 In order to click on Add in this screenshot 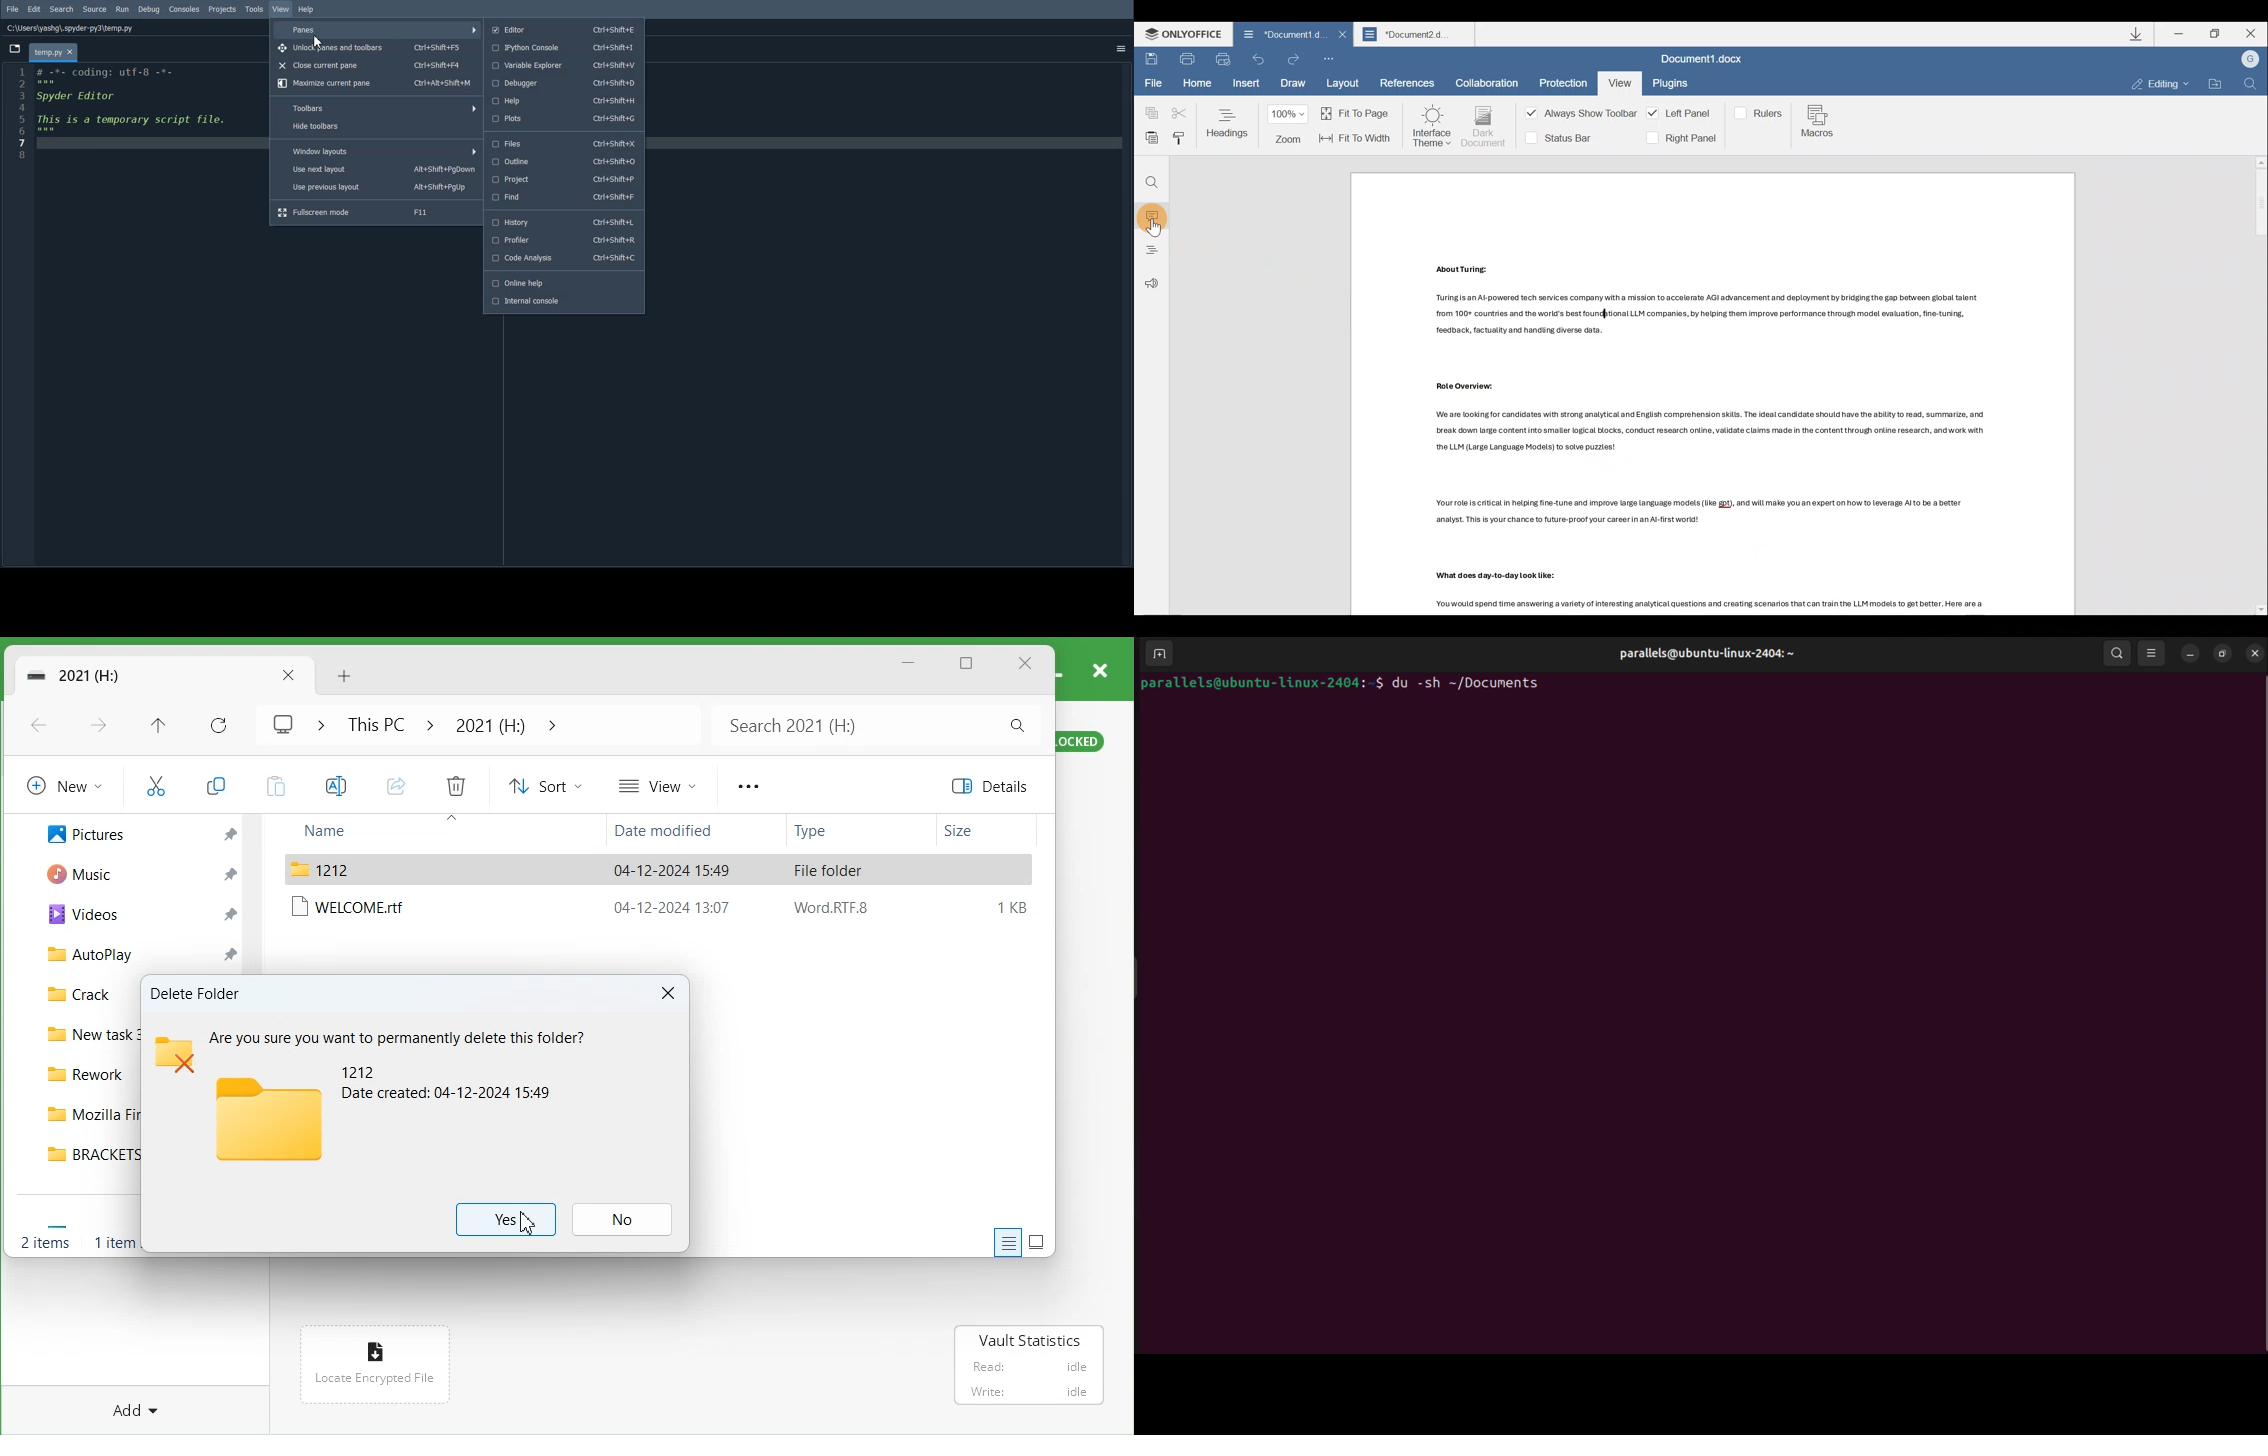, I will do `click(130, 1409)`.